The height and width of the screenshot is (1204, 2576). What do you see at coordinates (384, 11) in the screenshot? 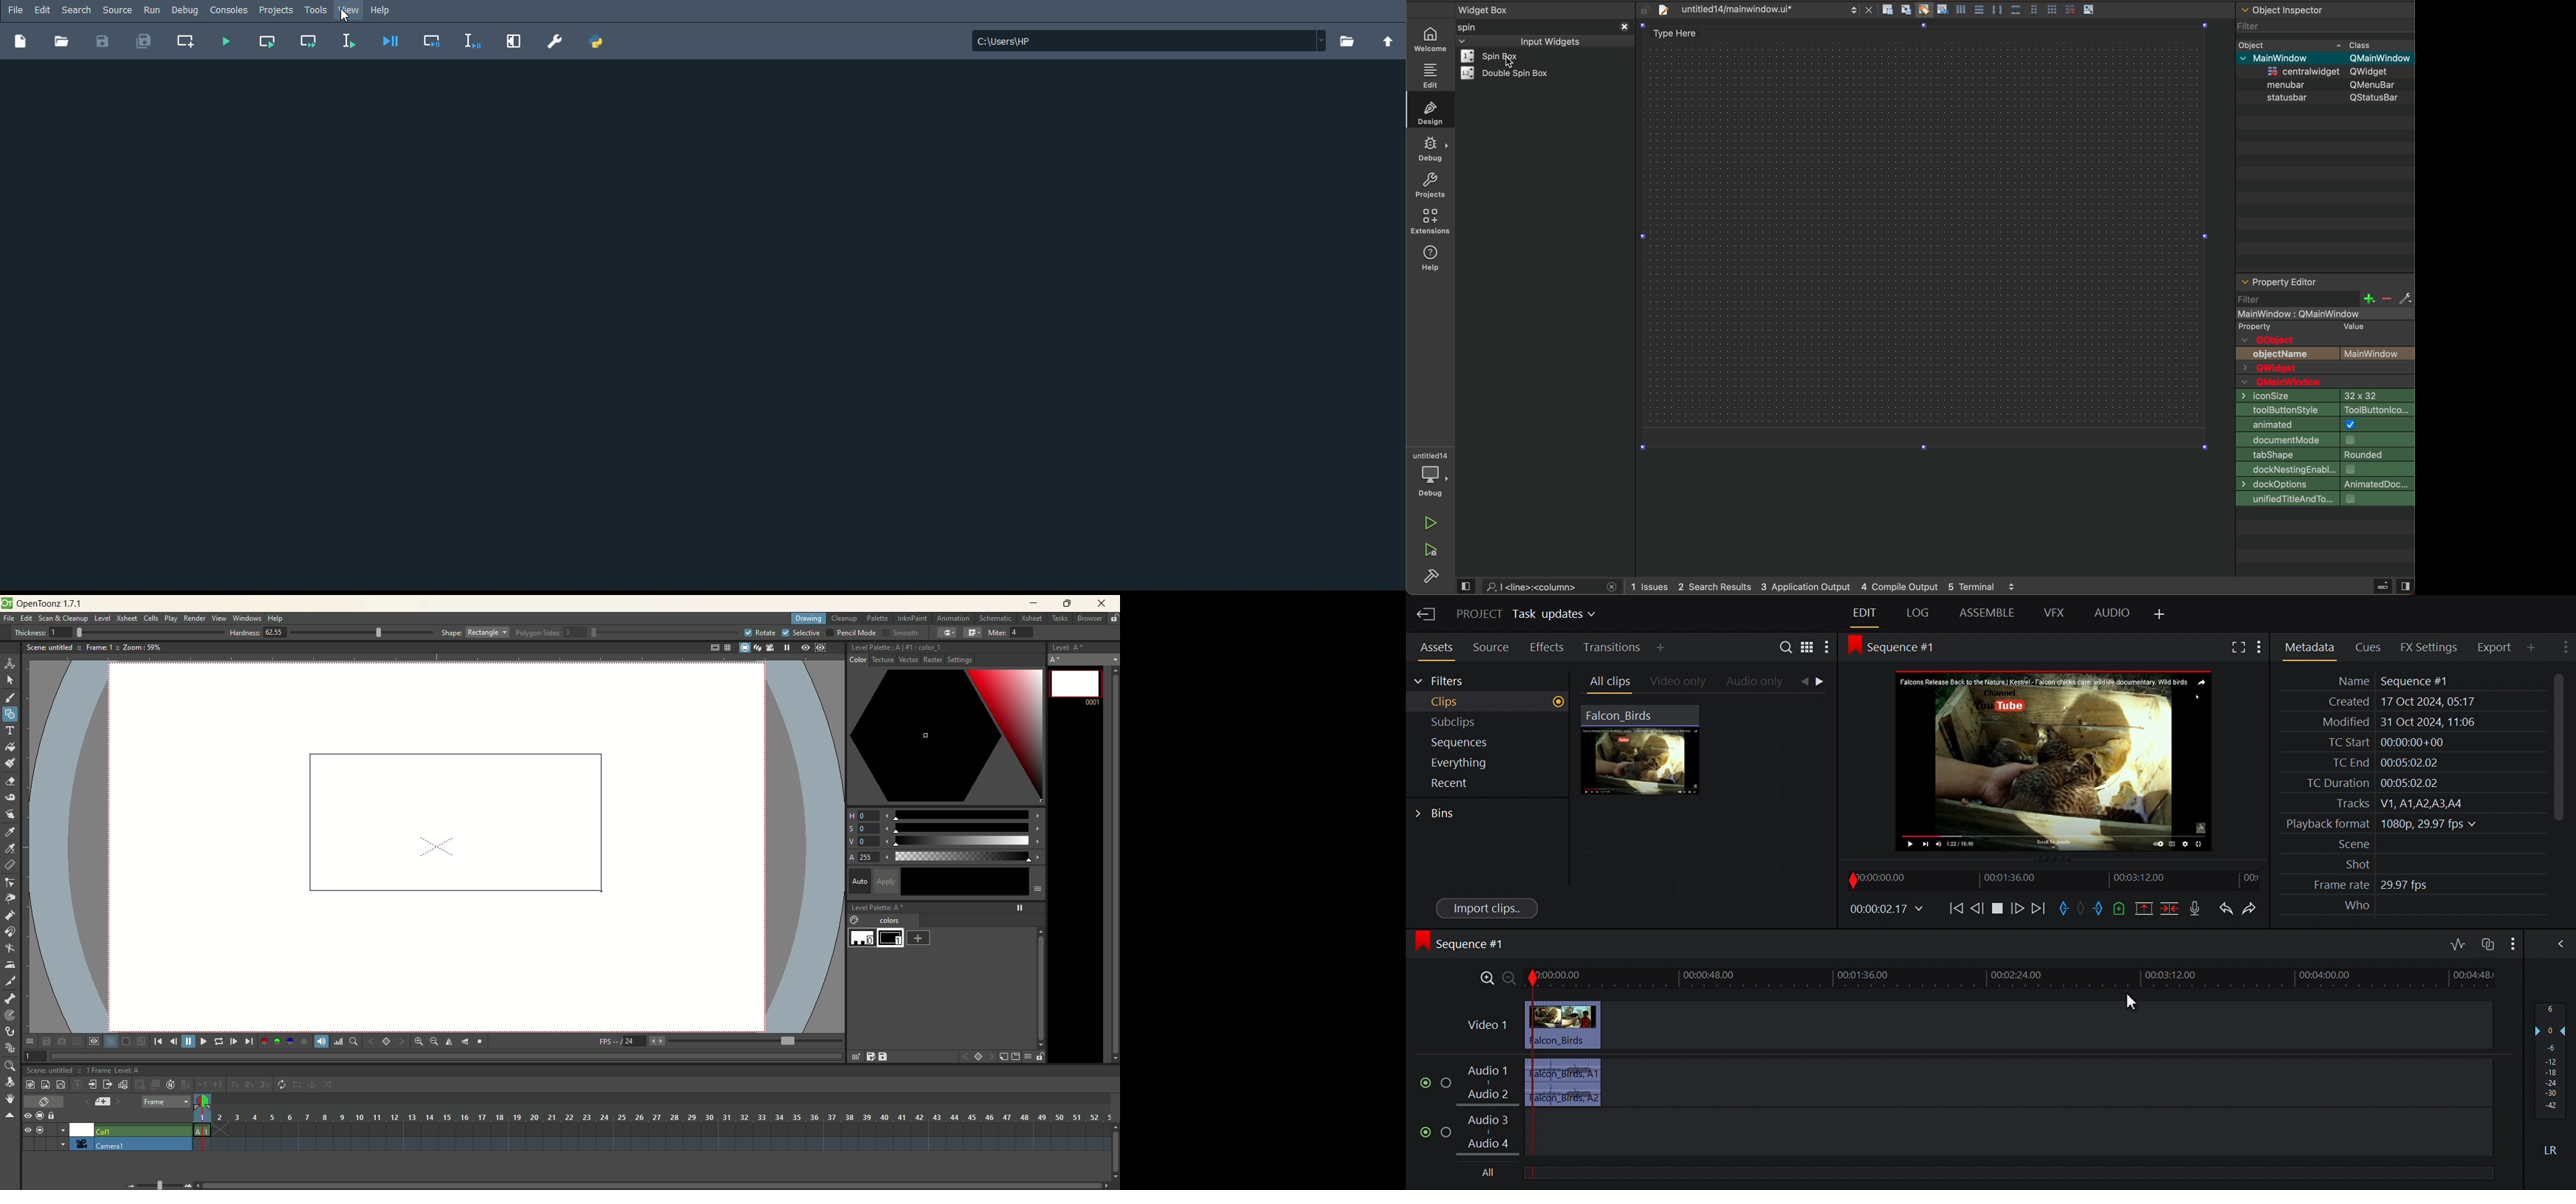
I see `Help` at bounding box center [384, 11].